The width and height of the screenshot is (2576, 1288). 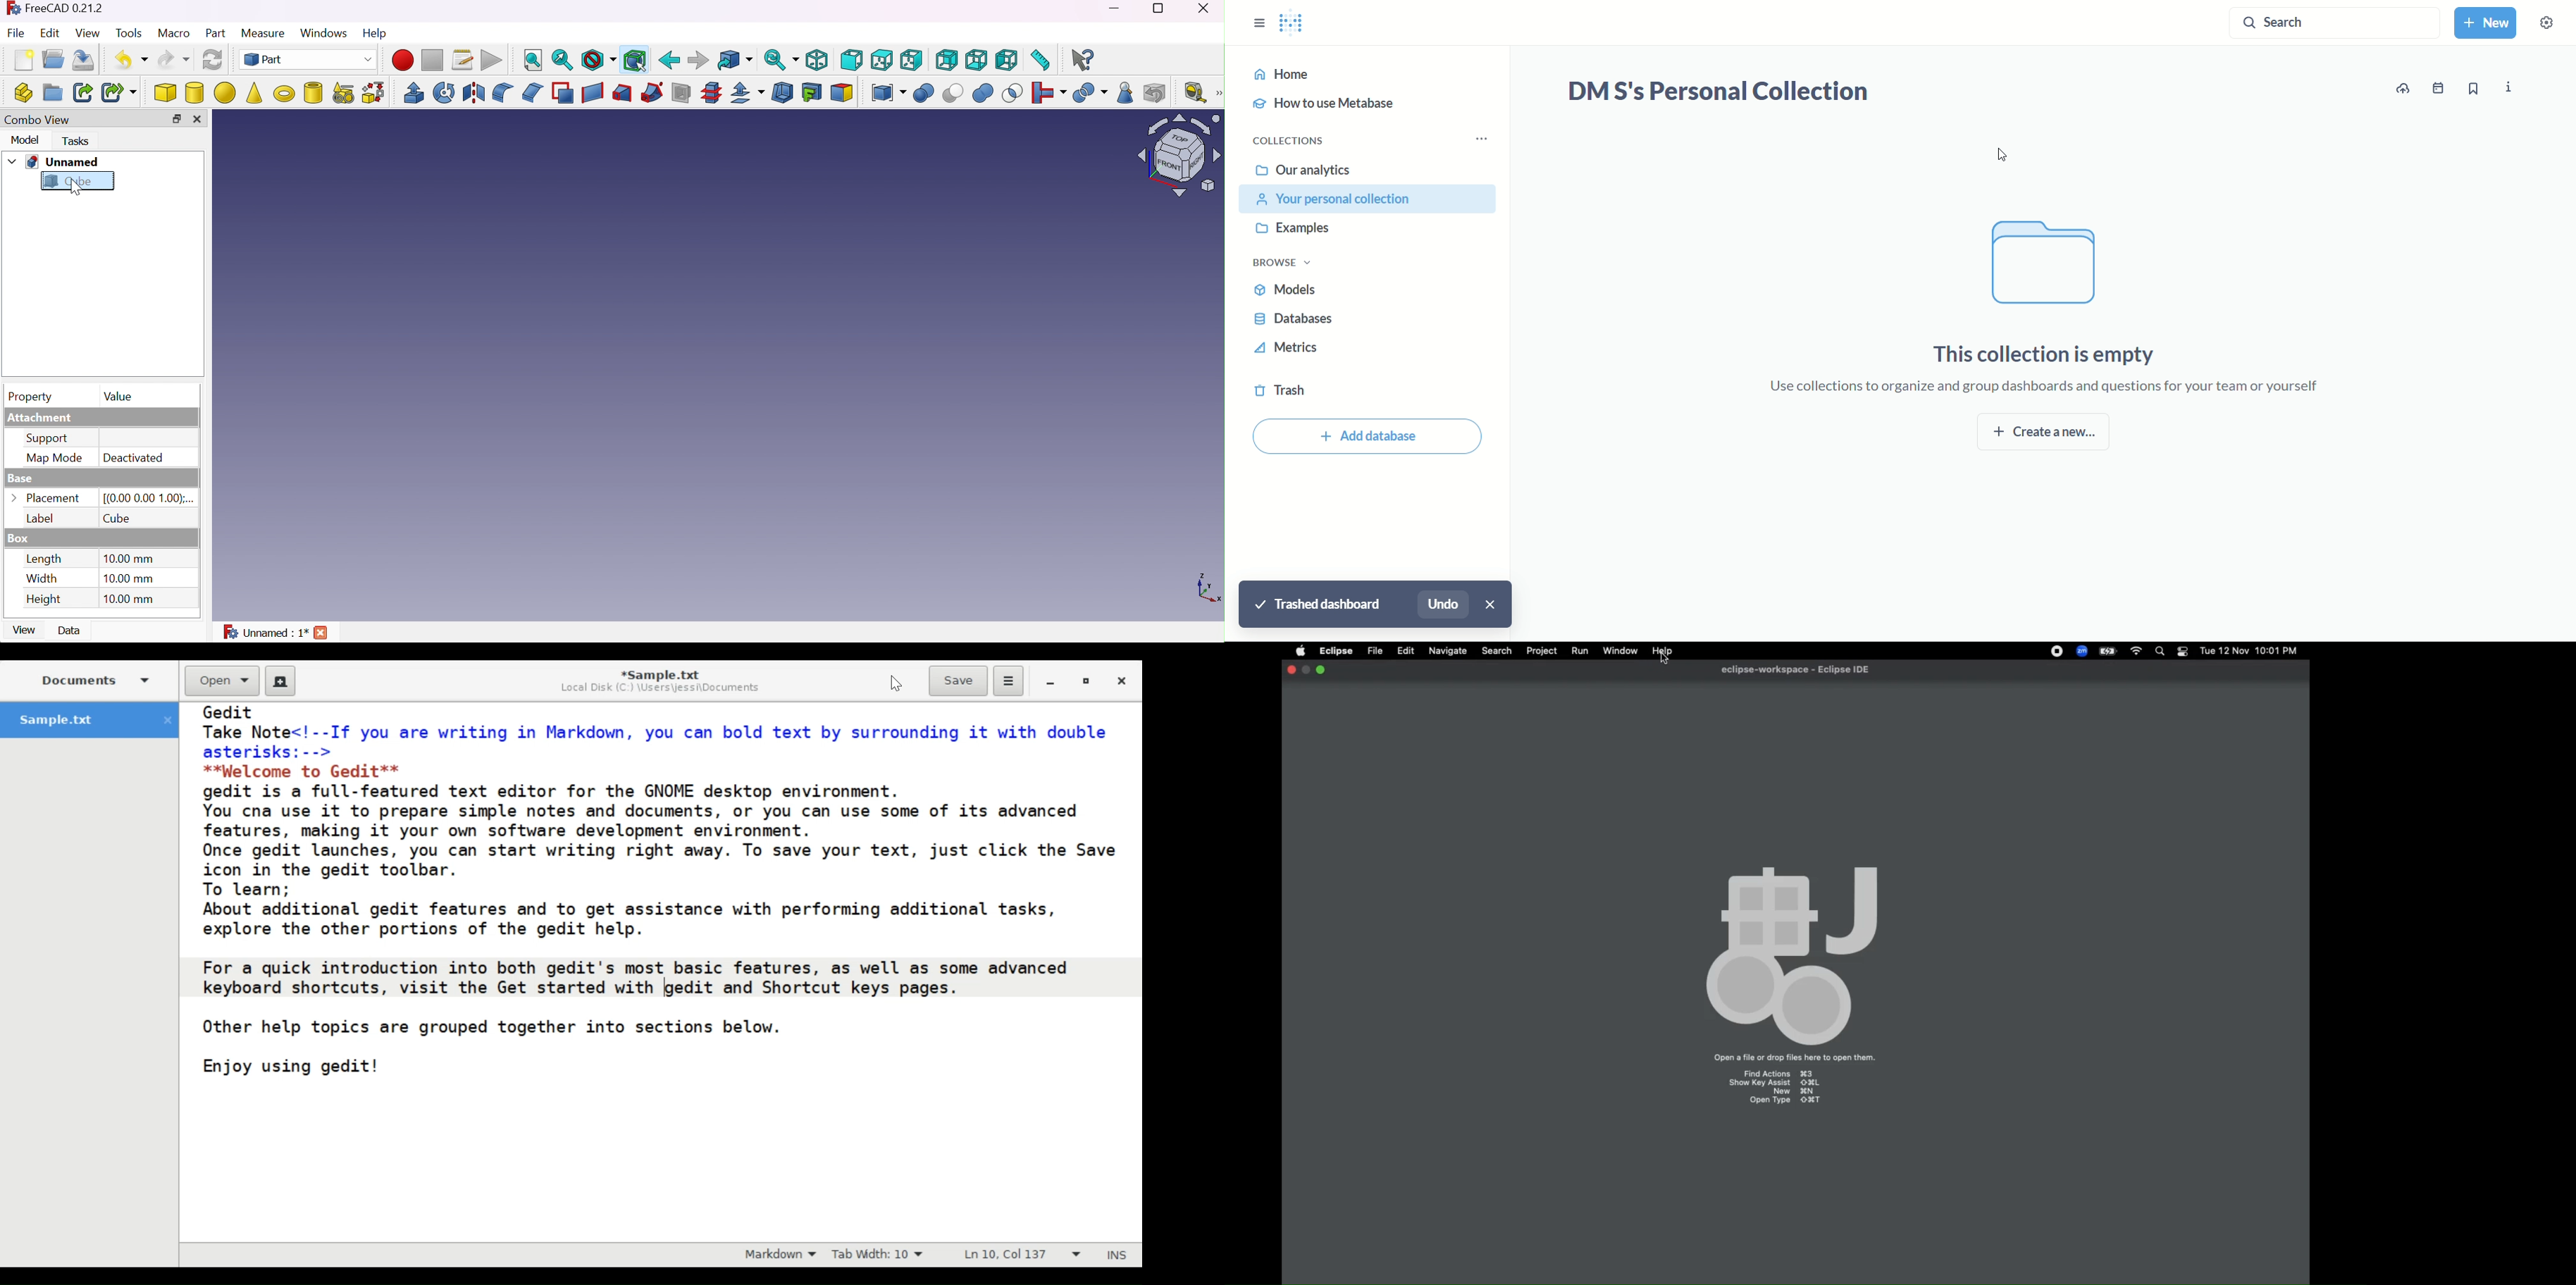 What do you see at coordinates (1289, 350) in the screenshot?
I see `metrics` at bounding box center [1289, 350].